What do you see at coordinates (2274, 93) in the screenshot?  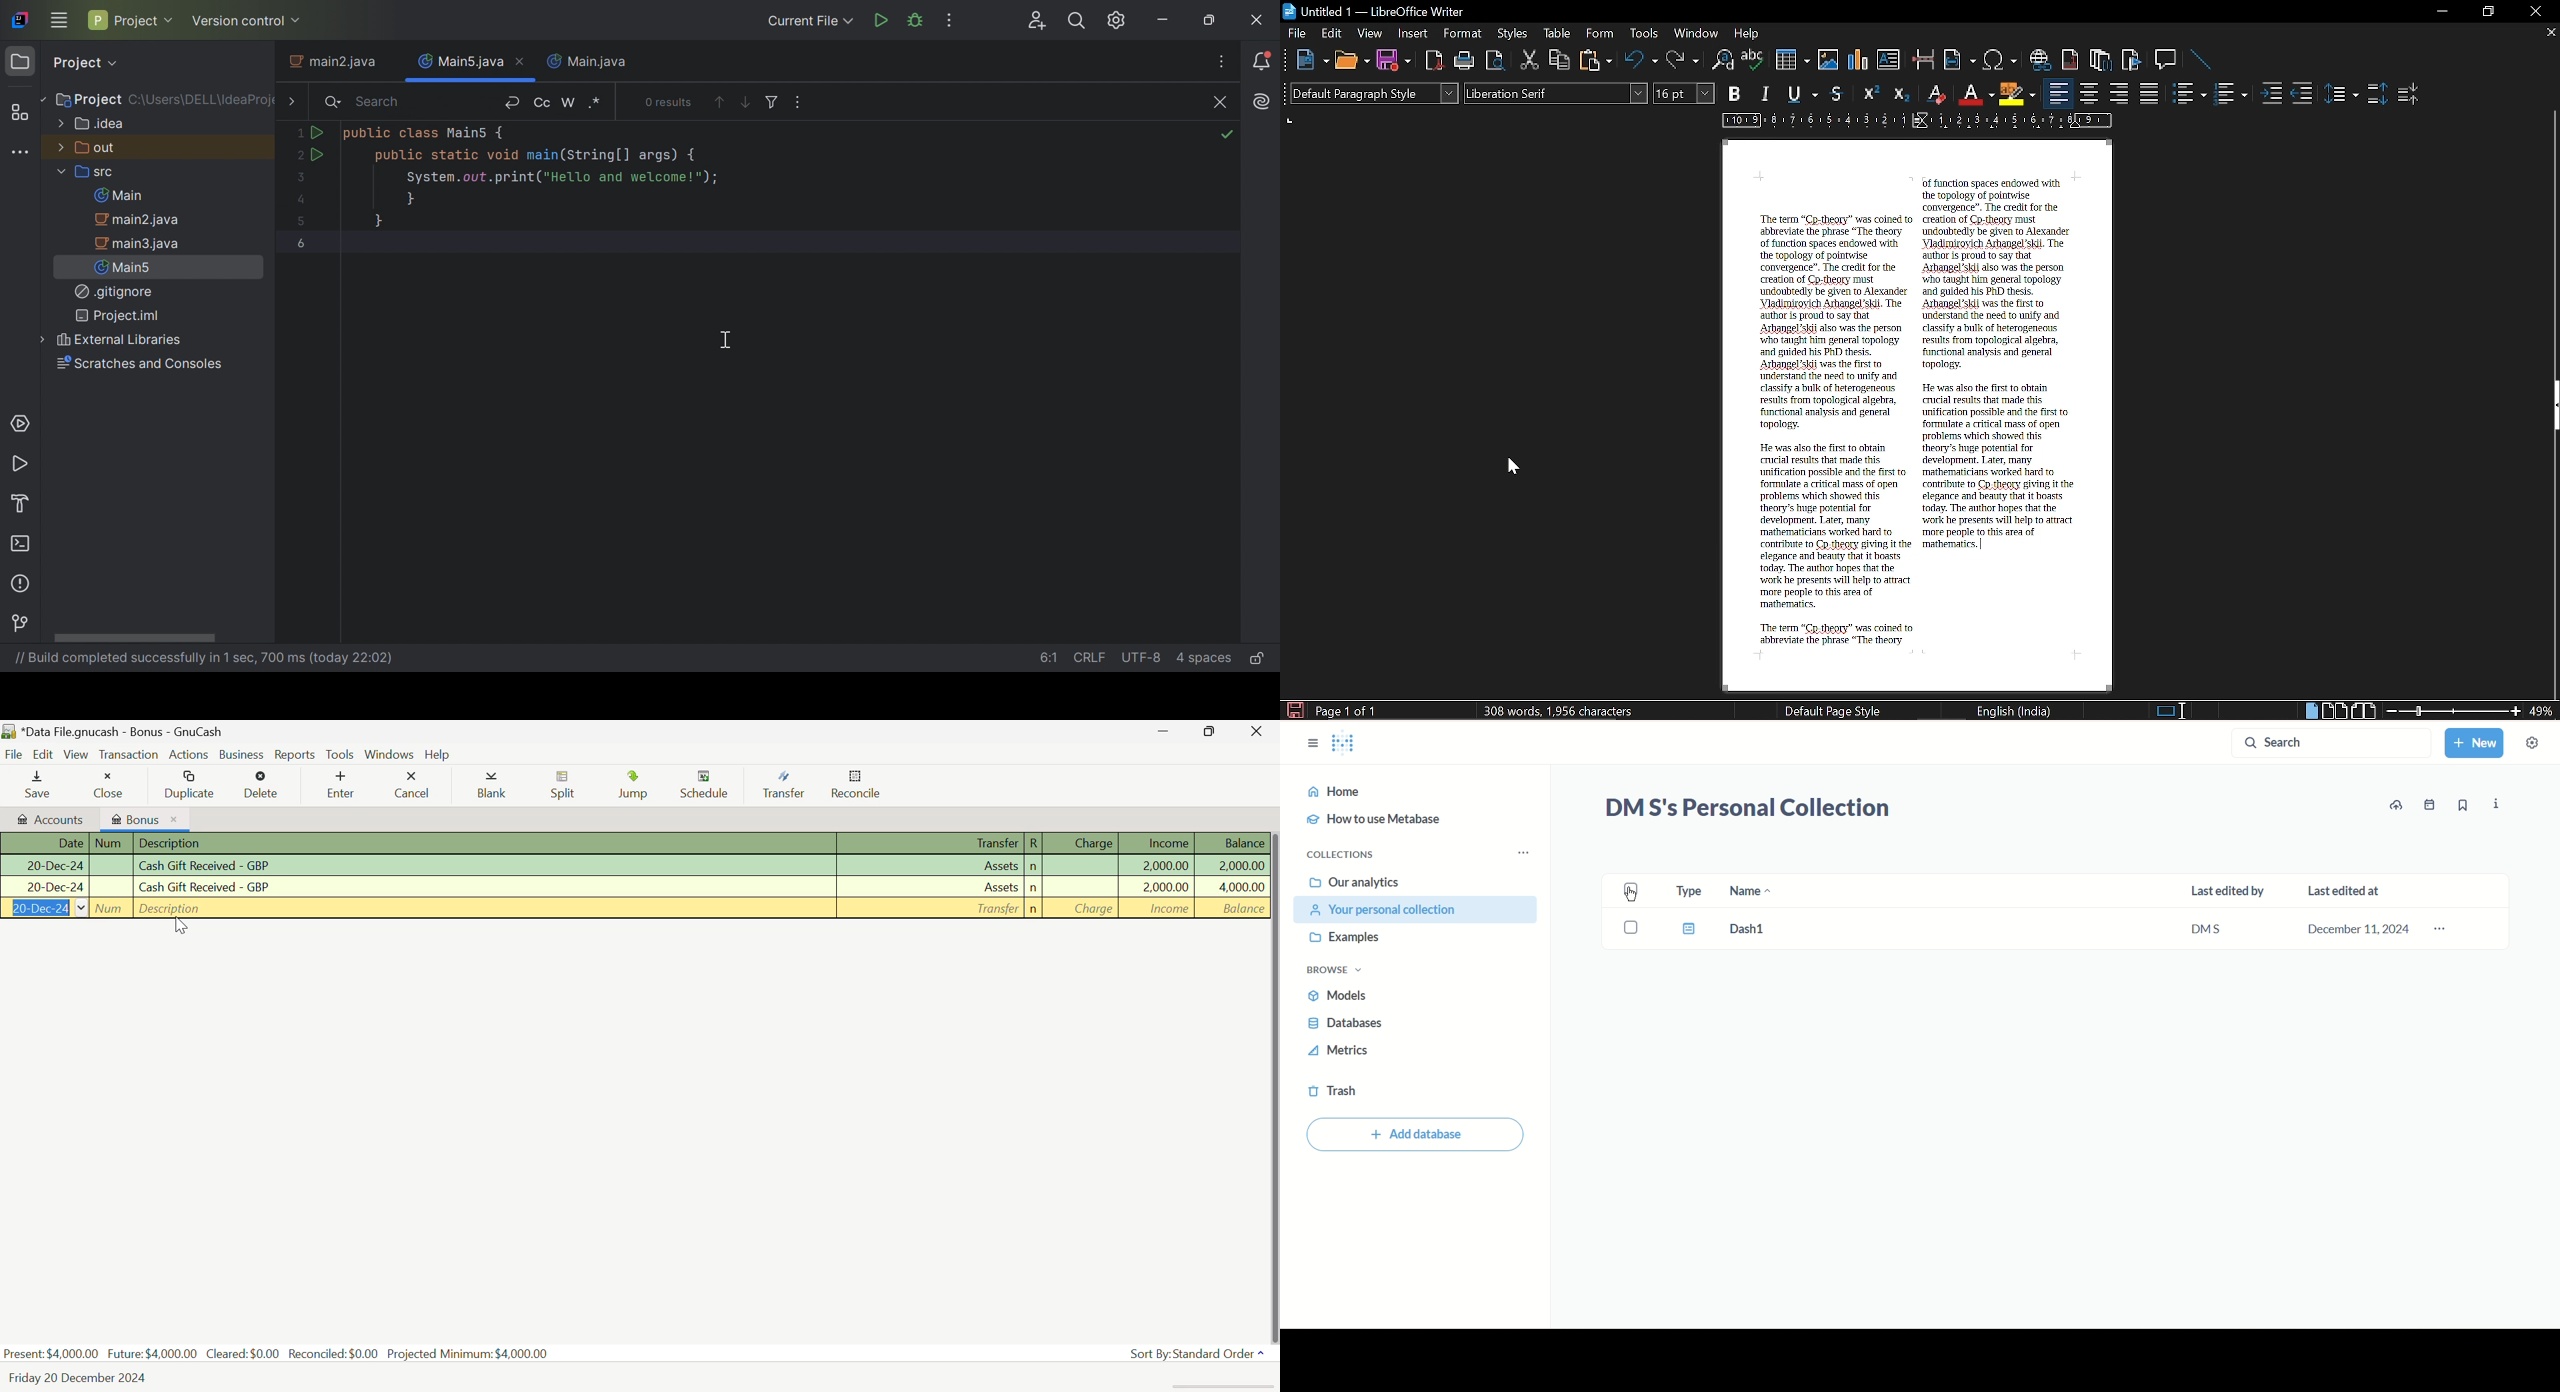 I see `Increase indent` at bounding box center [2274, 93].